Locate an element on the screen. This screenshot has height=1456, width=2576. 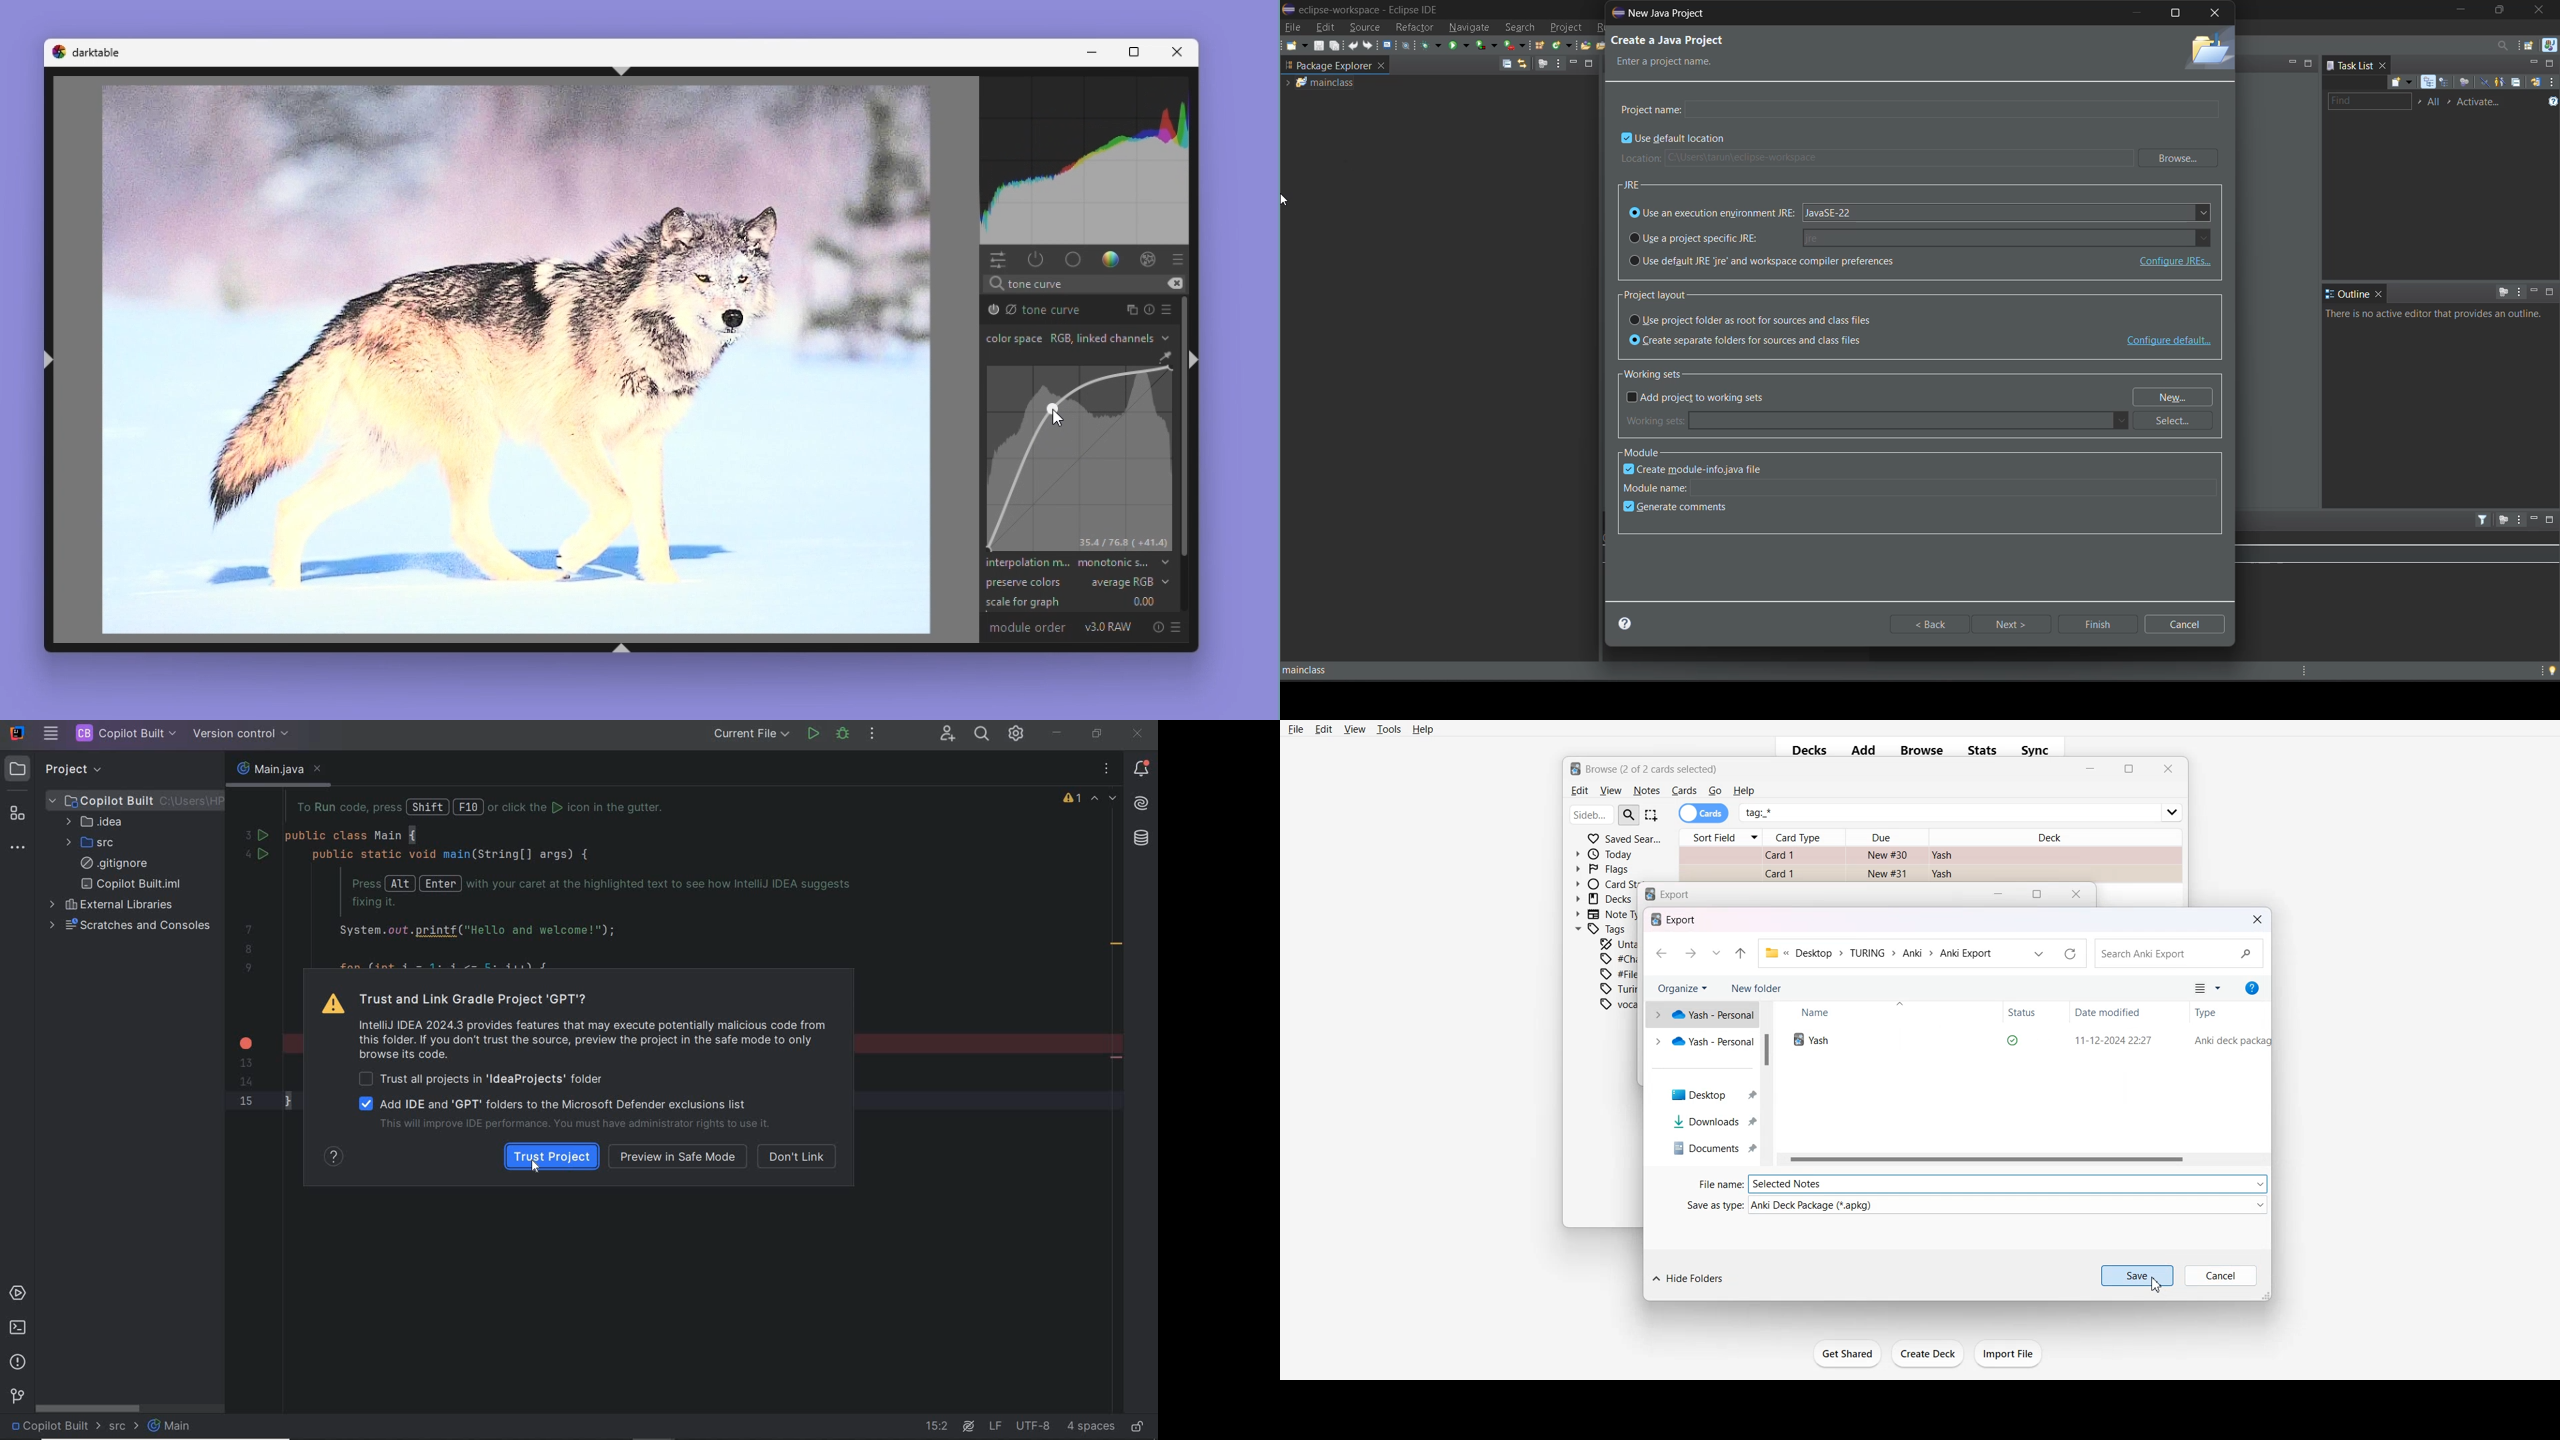
src is located at coordinates (125, 1427).